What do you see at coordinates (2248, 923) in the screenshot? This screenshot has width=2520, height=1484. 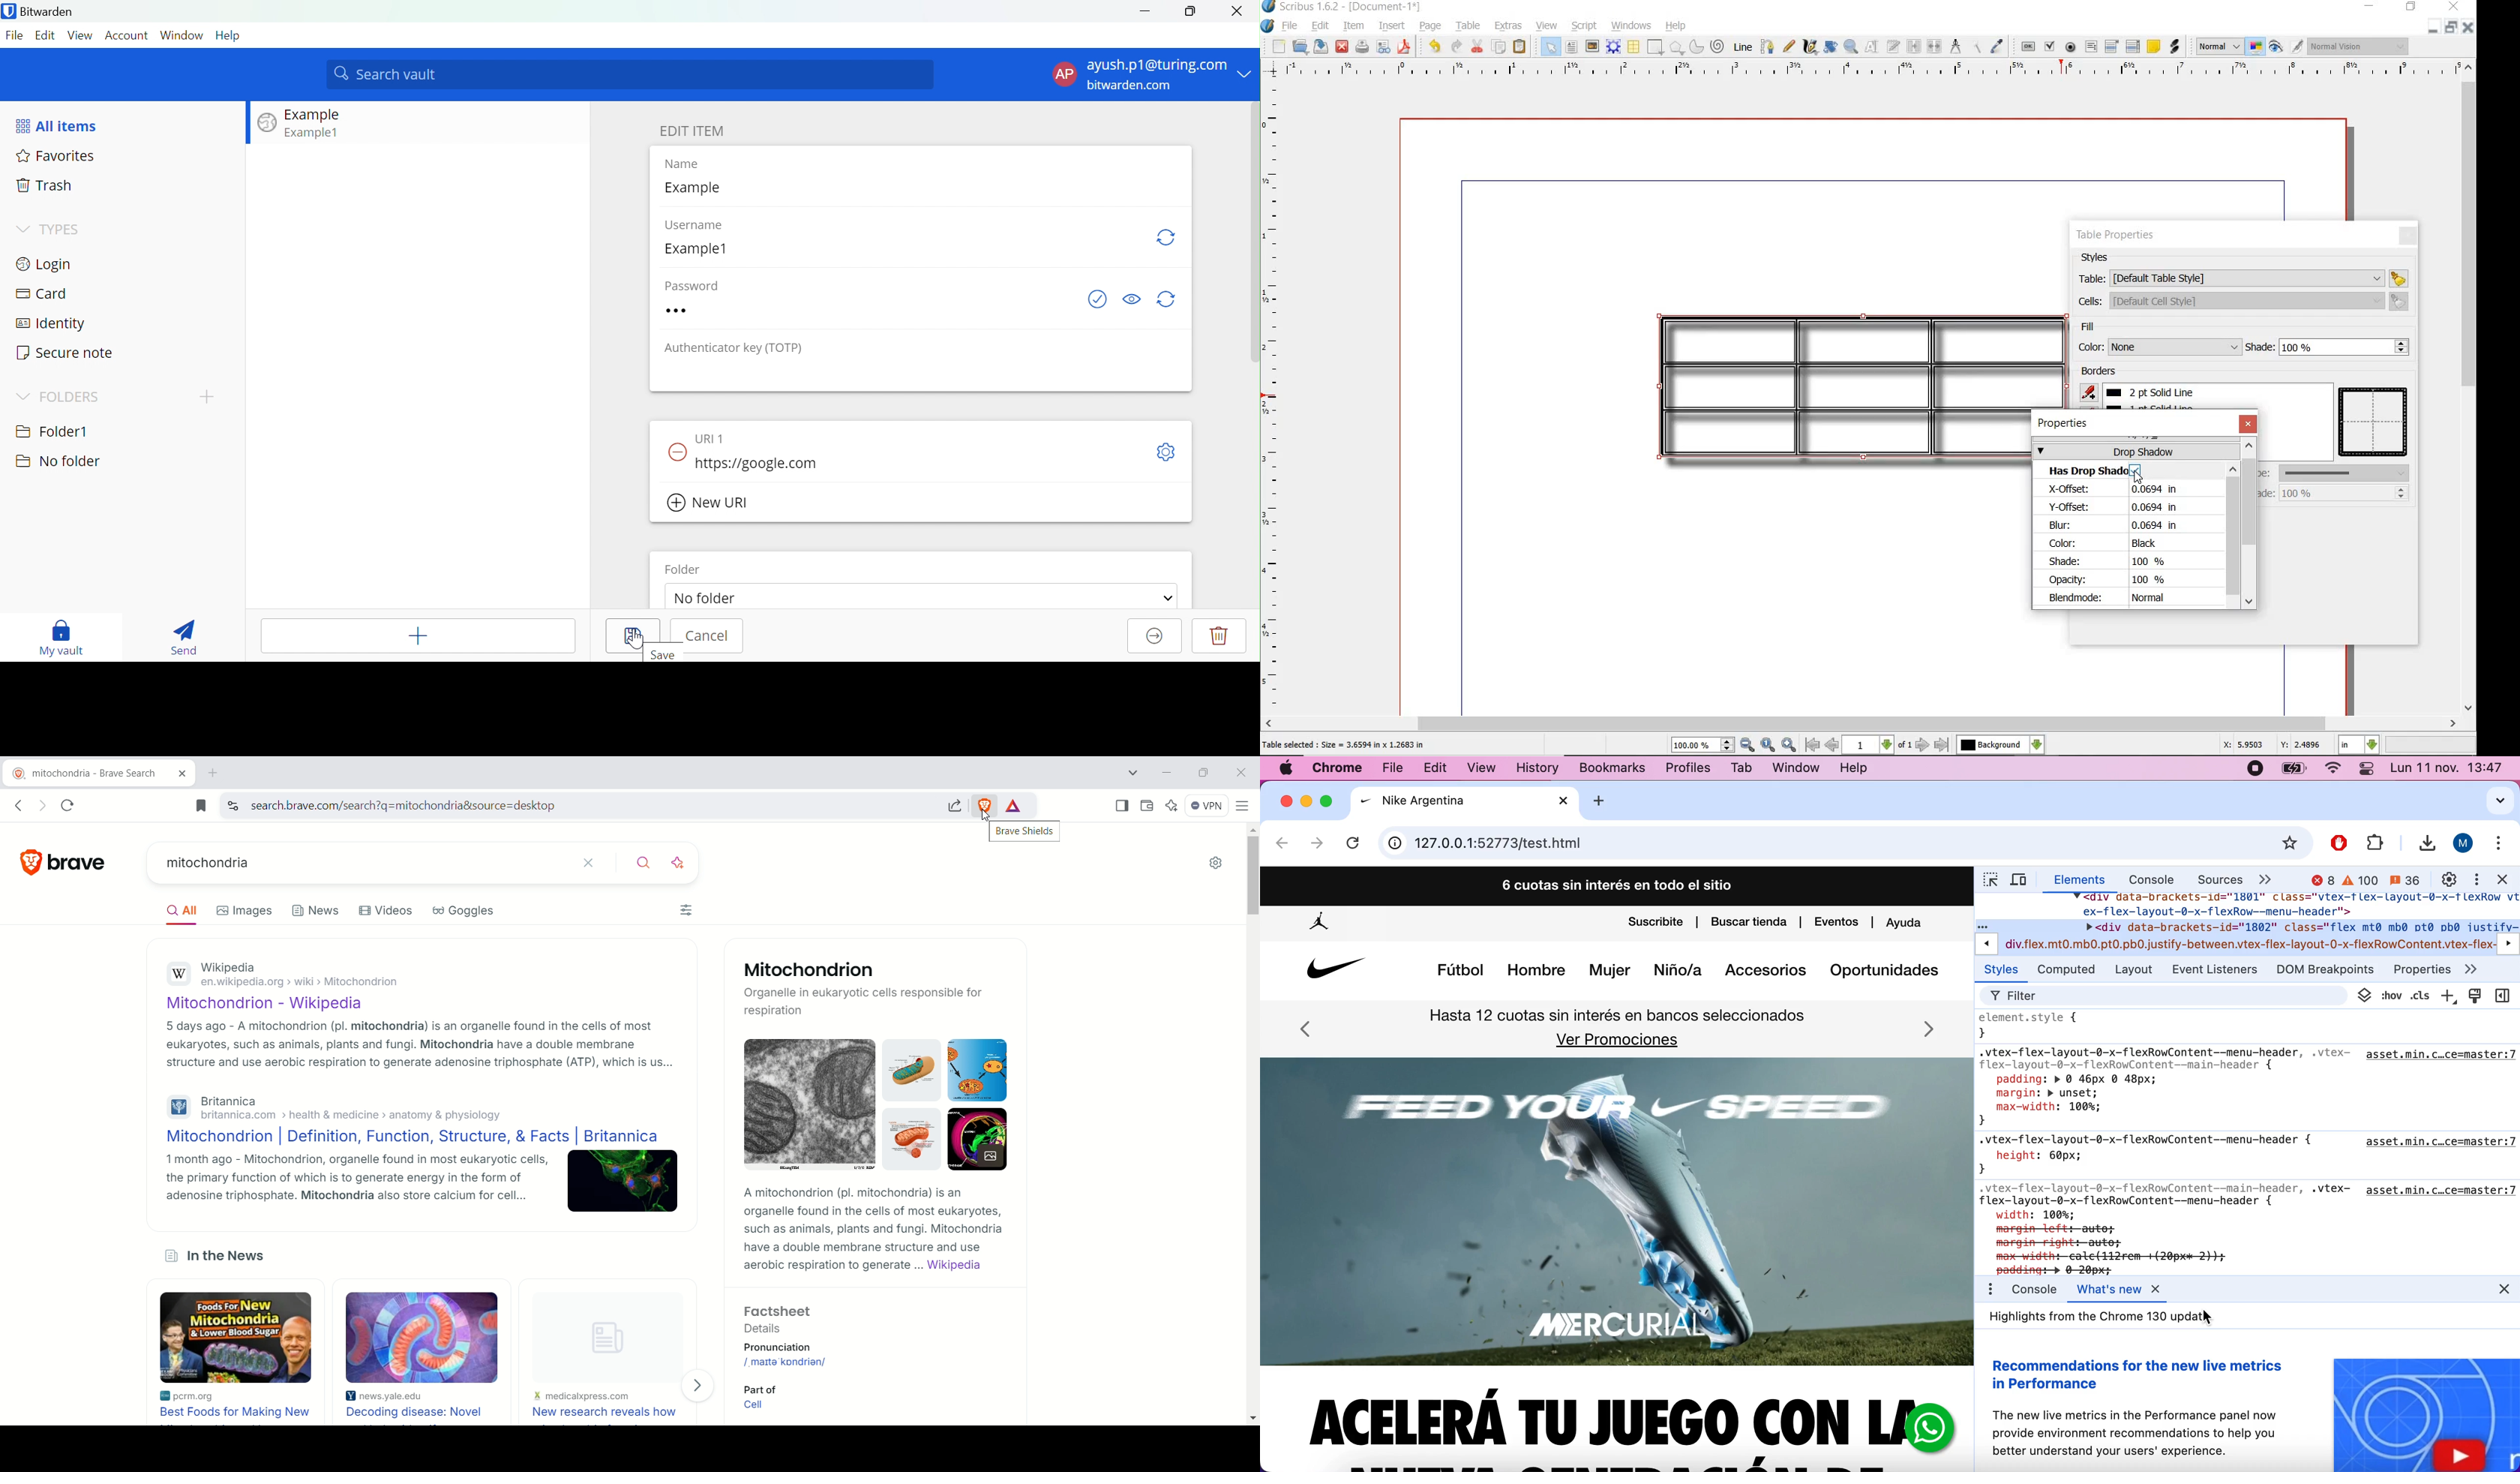 I see `code` at bounding box center [2248, 923].